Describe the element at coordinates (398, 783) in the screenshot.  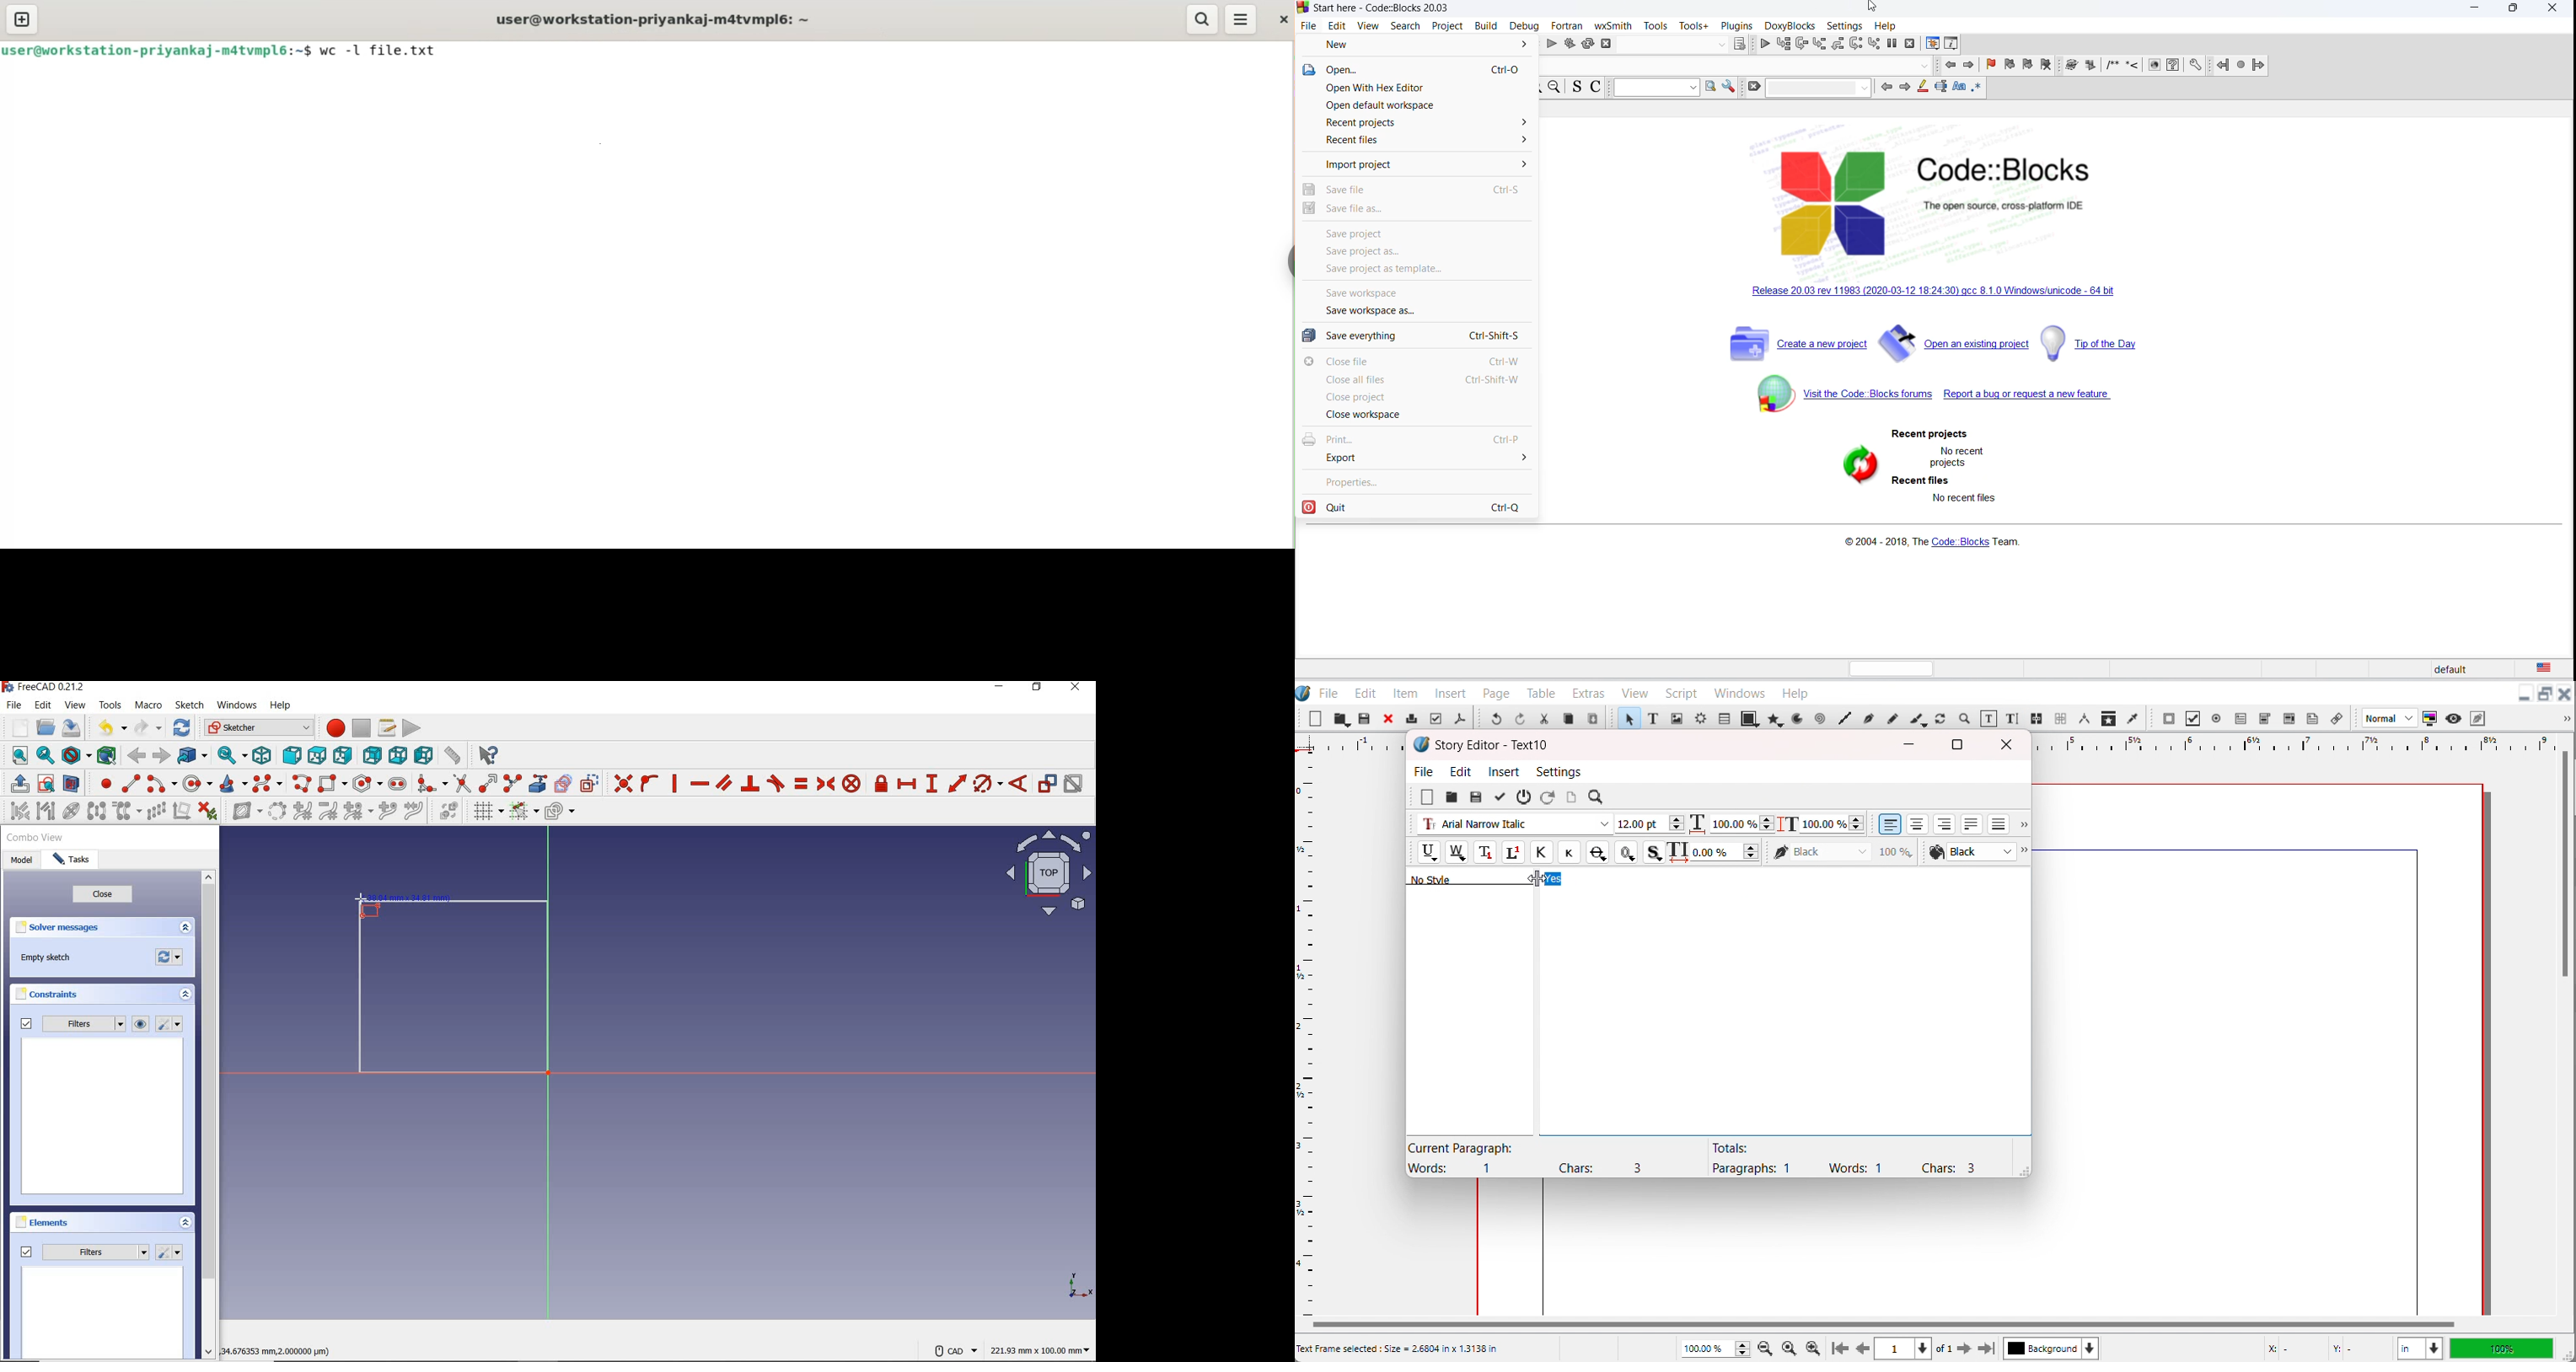
I see `create slot` at that location.